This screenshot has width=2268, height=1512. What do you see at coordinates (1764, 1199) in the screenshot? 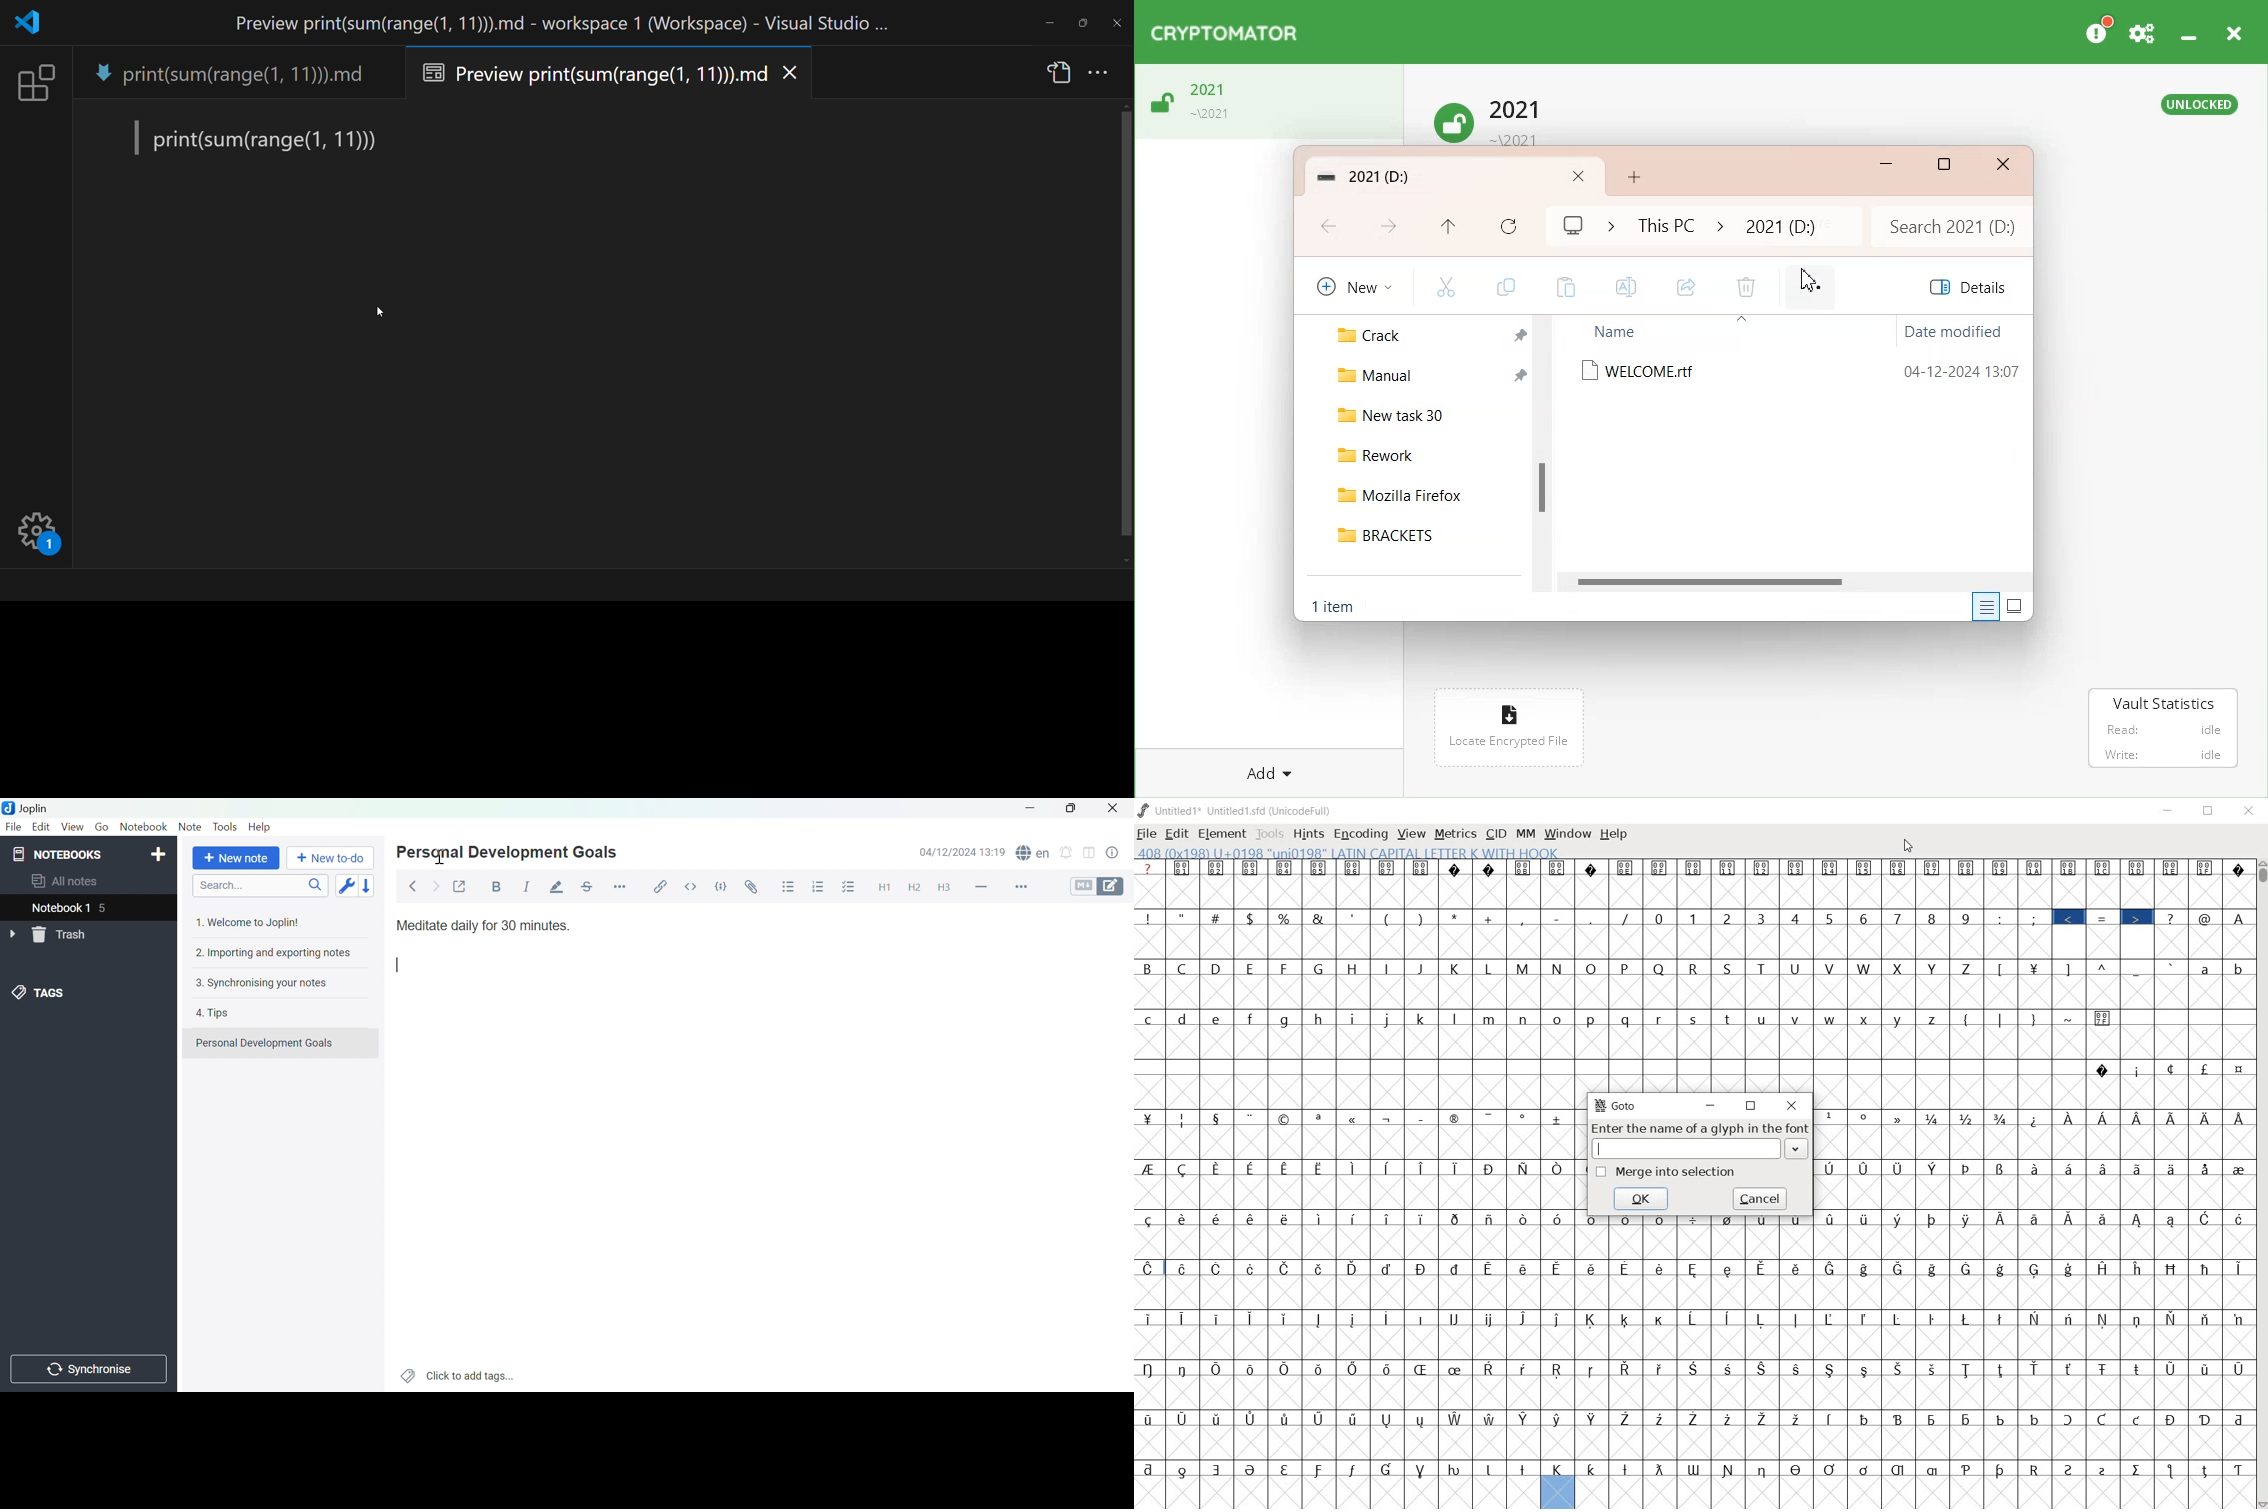
I see `cancel` at bounding box center [1764, 1199].